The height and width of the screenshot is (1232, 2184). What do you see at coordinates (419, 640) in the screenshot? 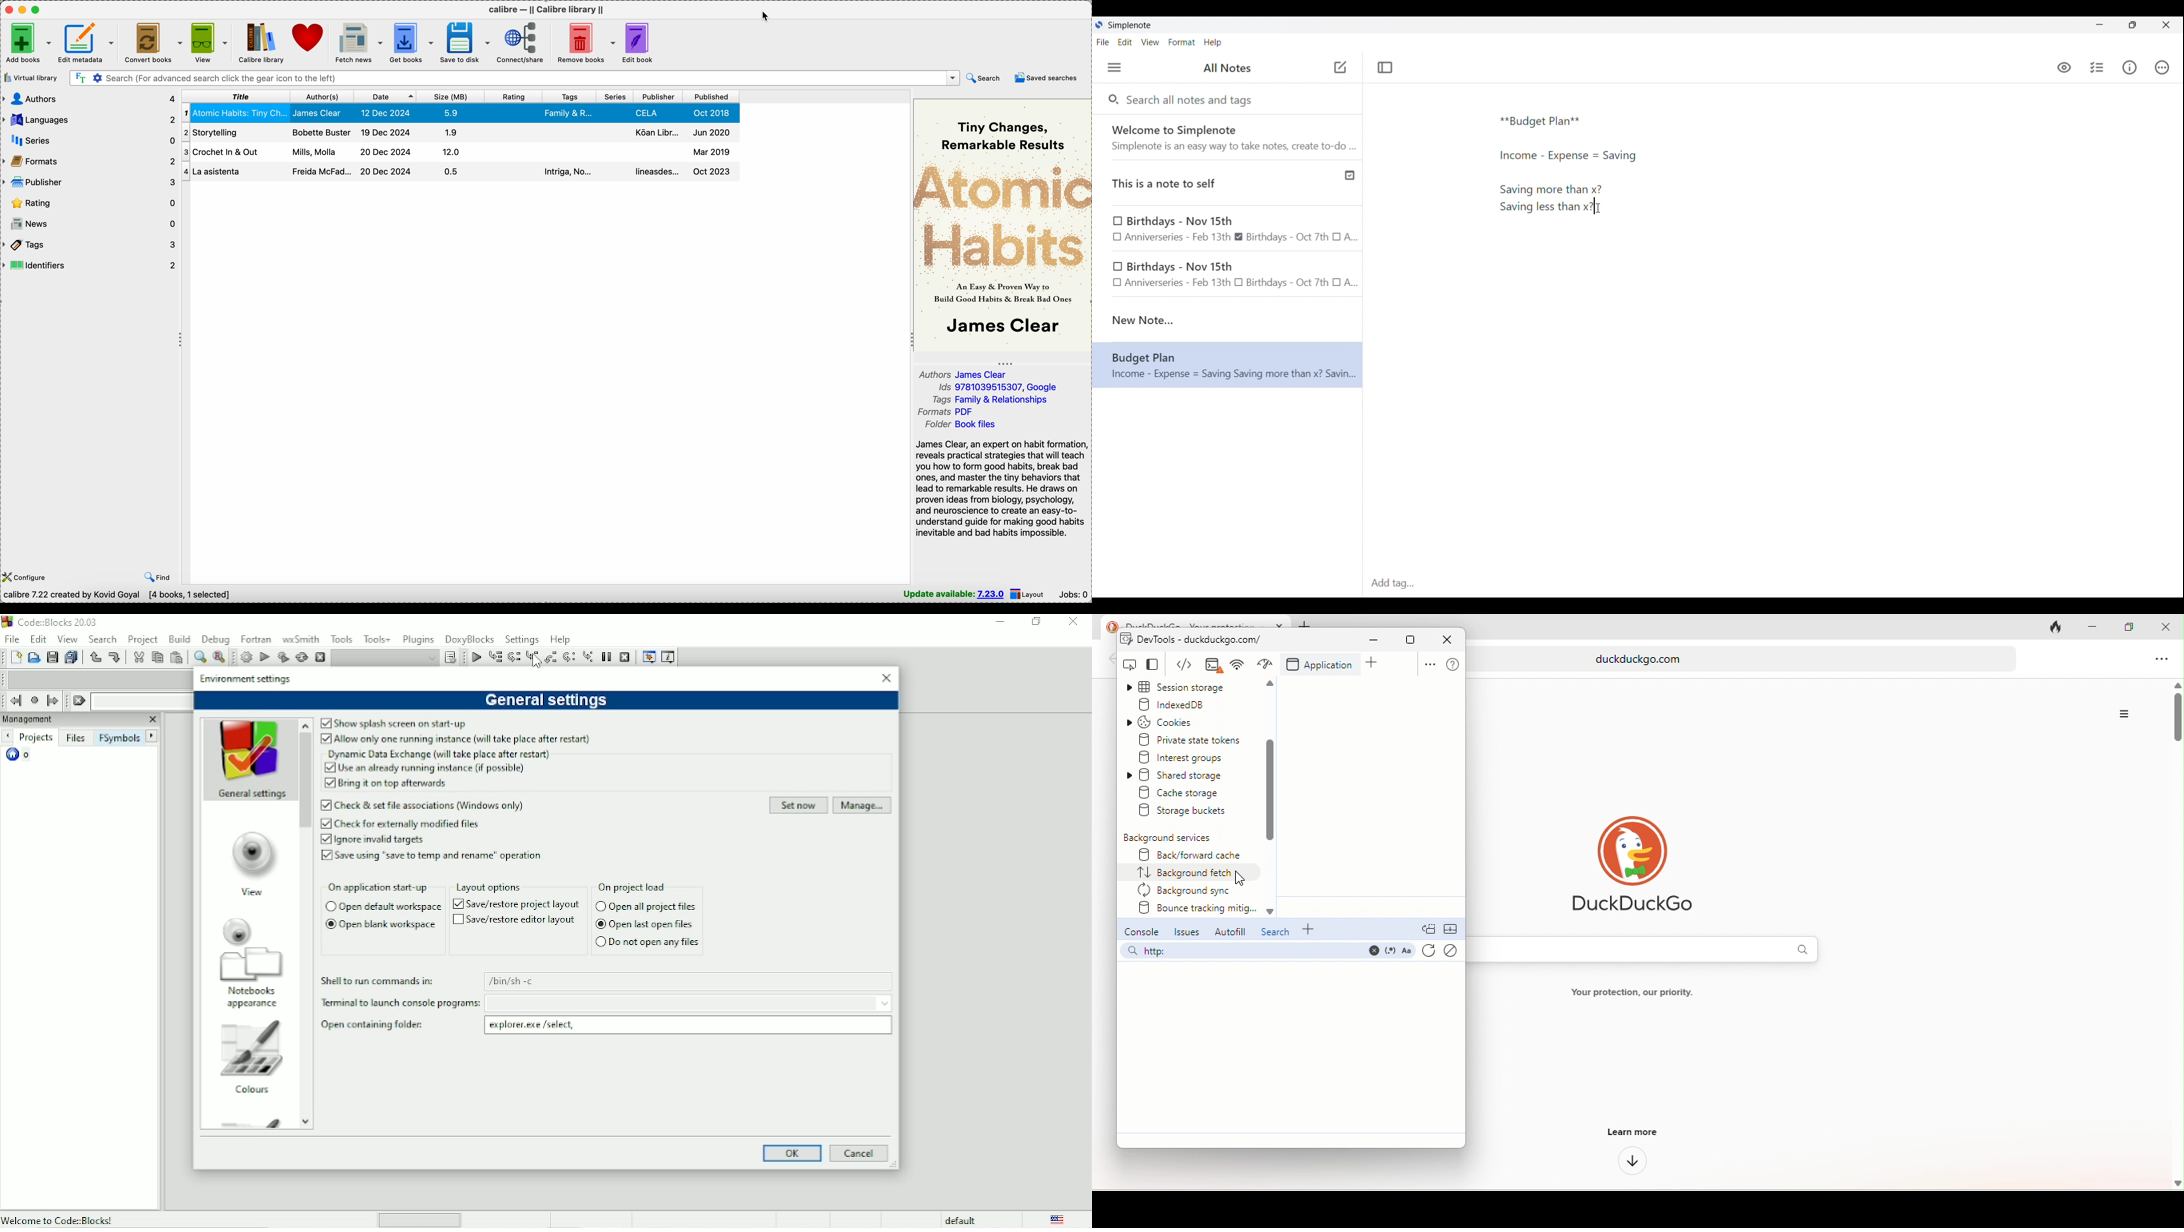
I see `Plugins` at bounding box center [419, 640].